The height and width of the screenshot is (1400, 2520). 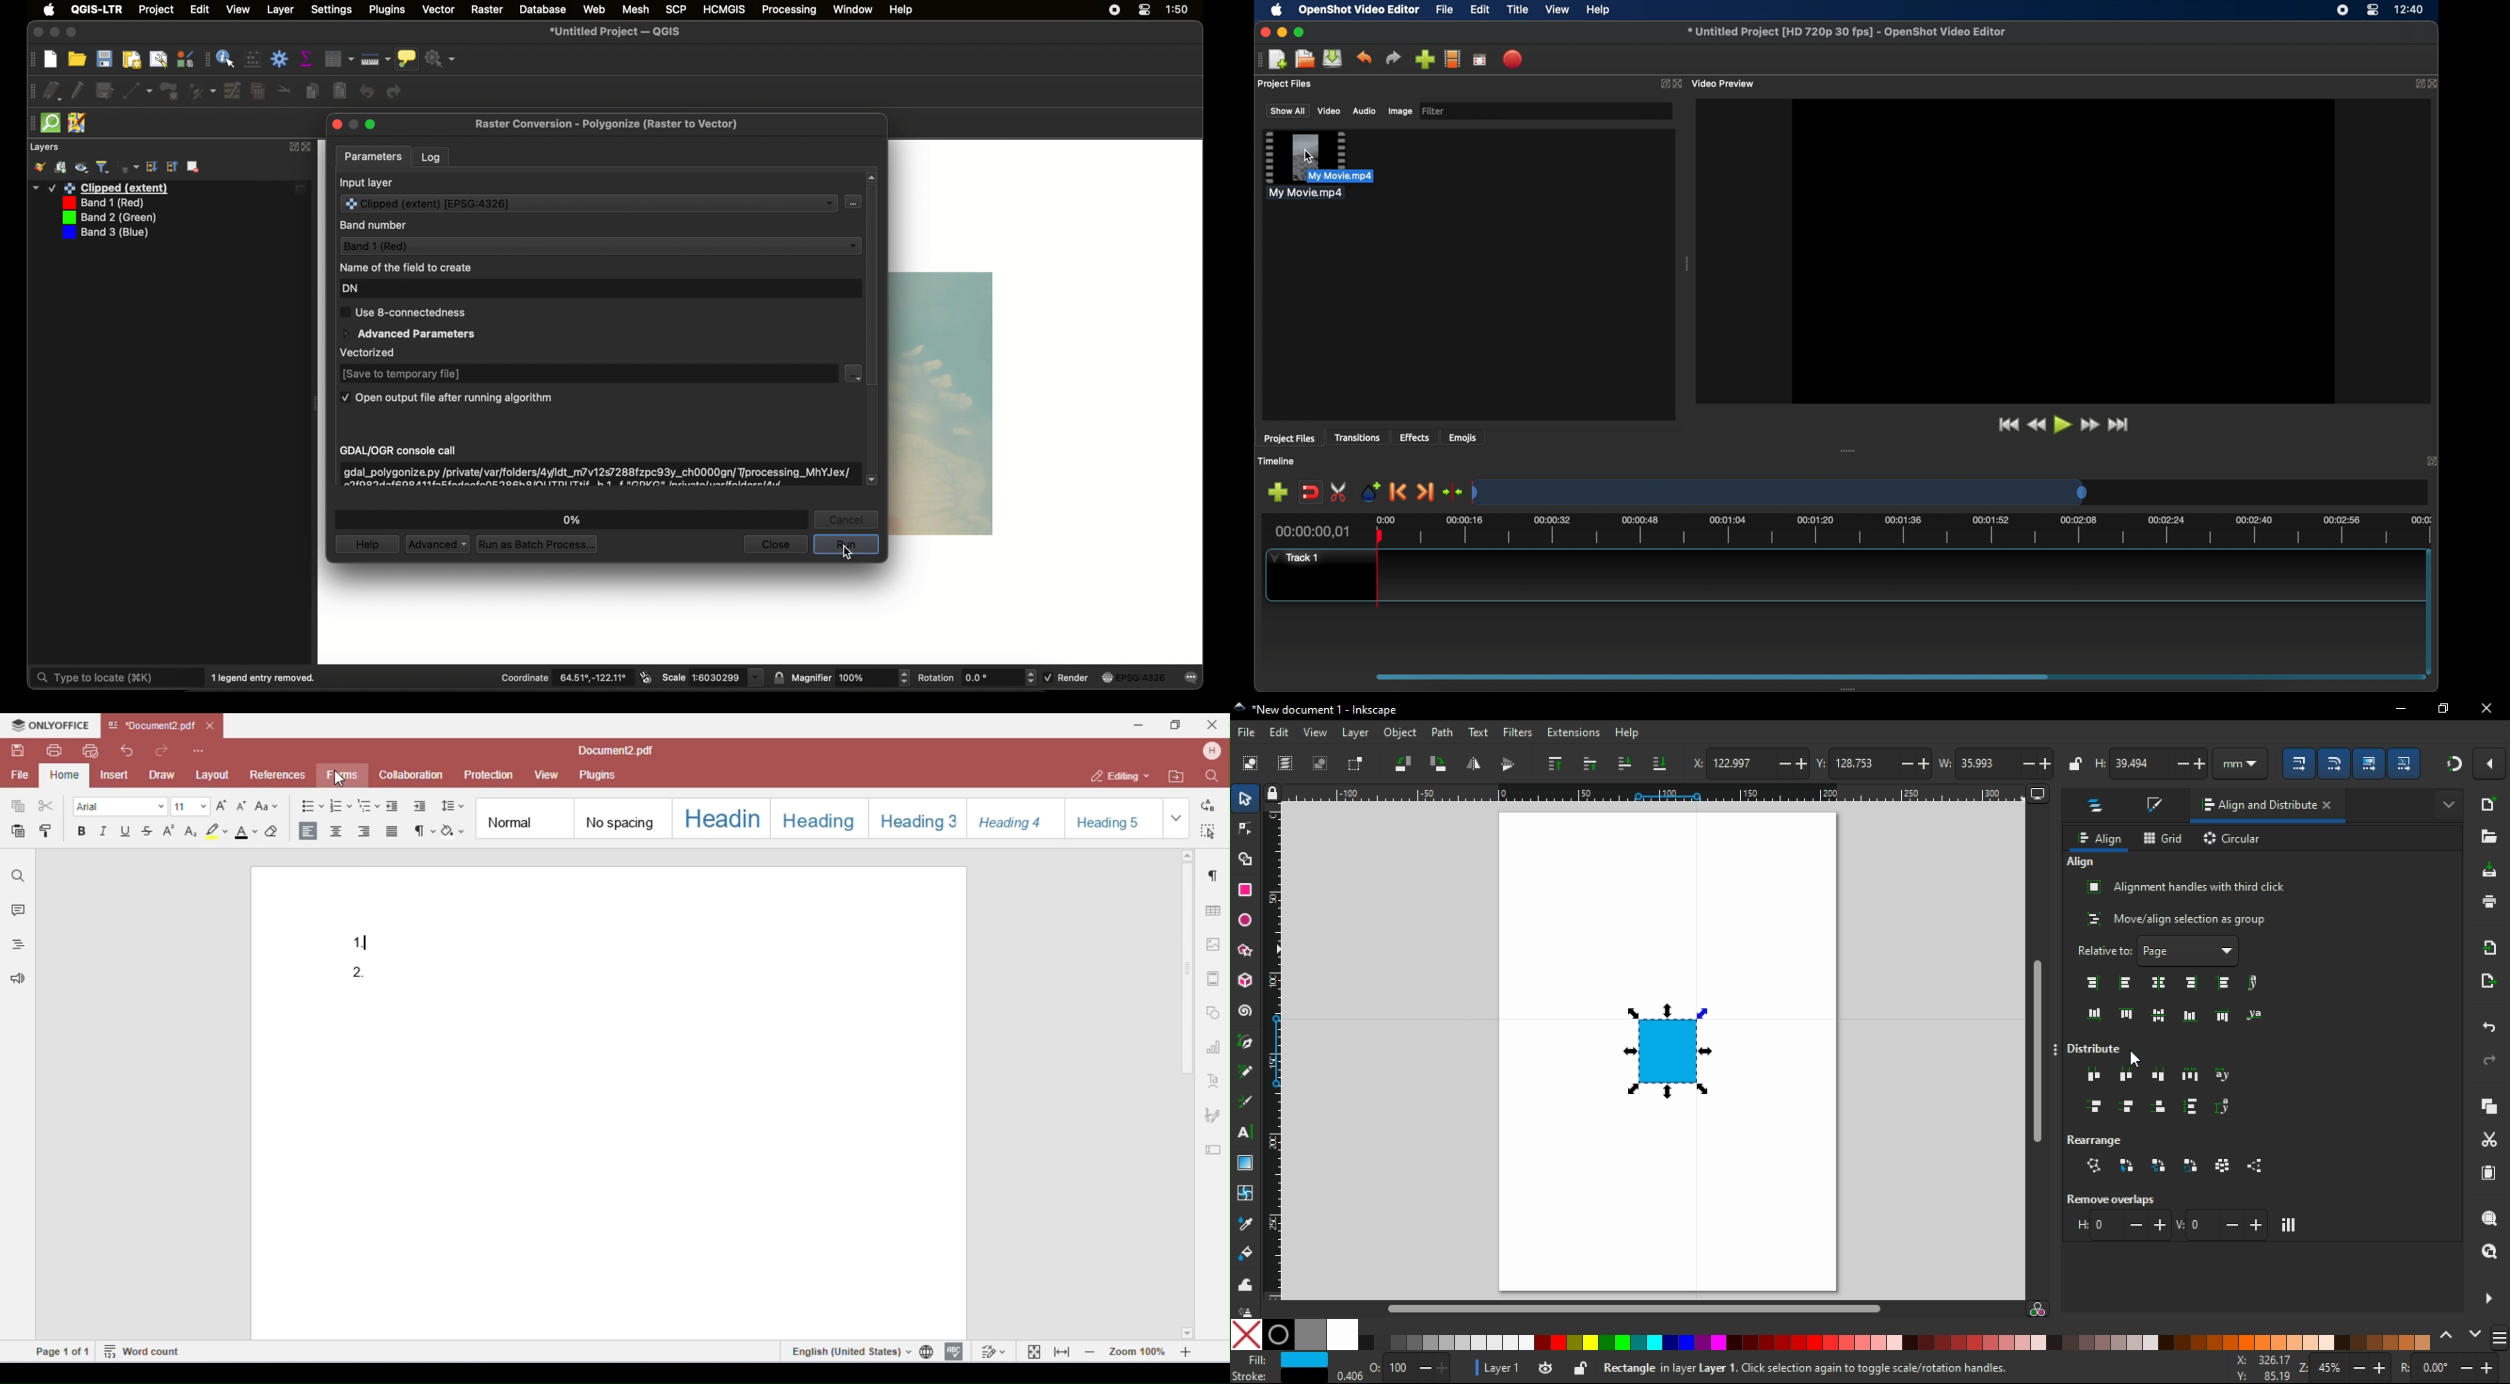 I want to click on move patterns along with the object, so click(x=2406, y=762).